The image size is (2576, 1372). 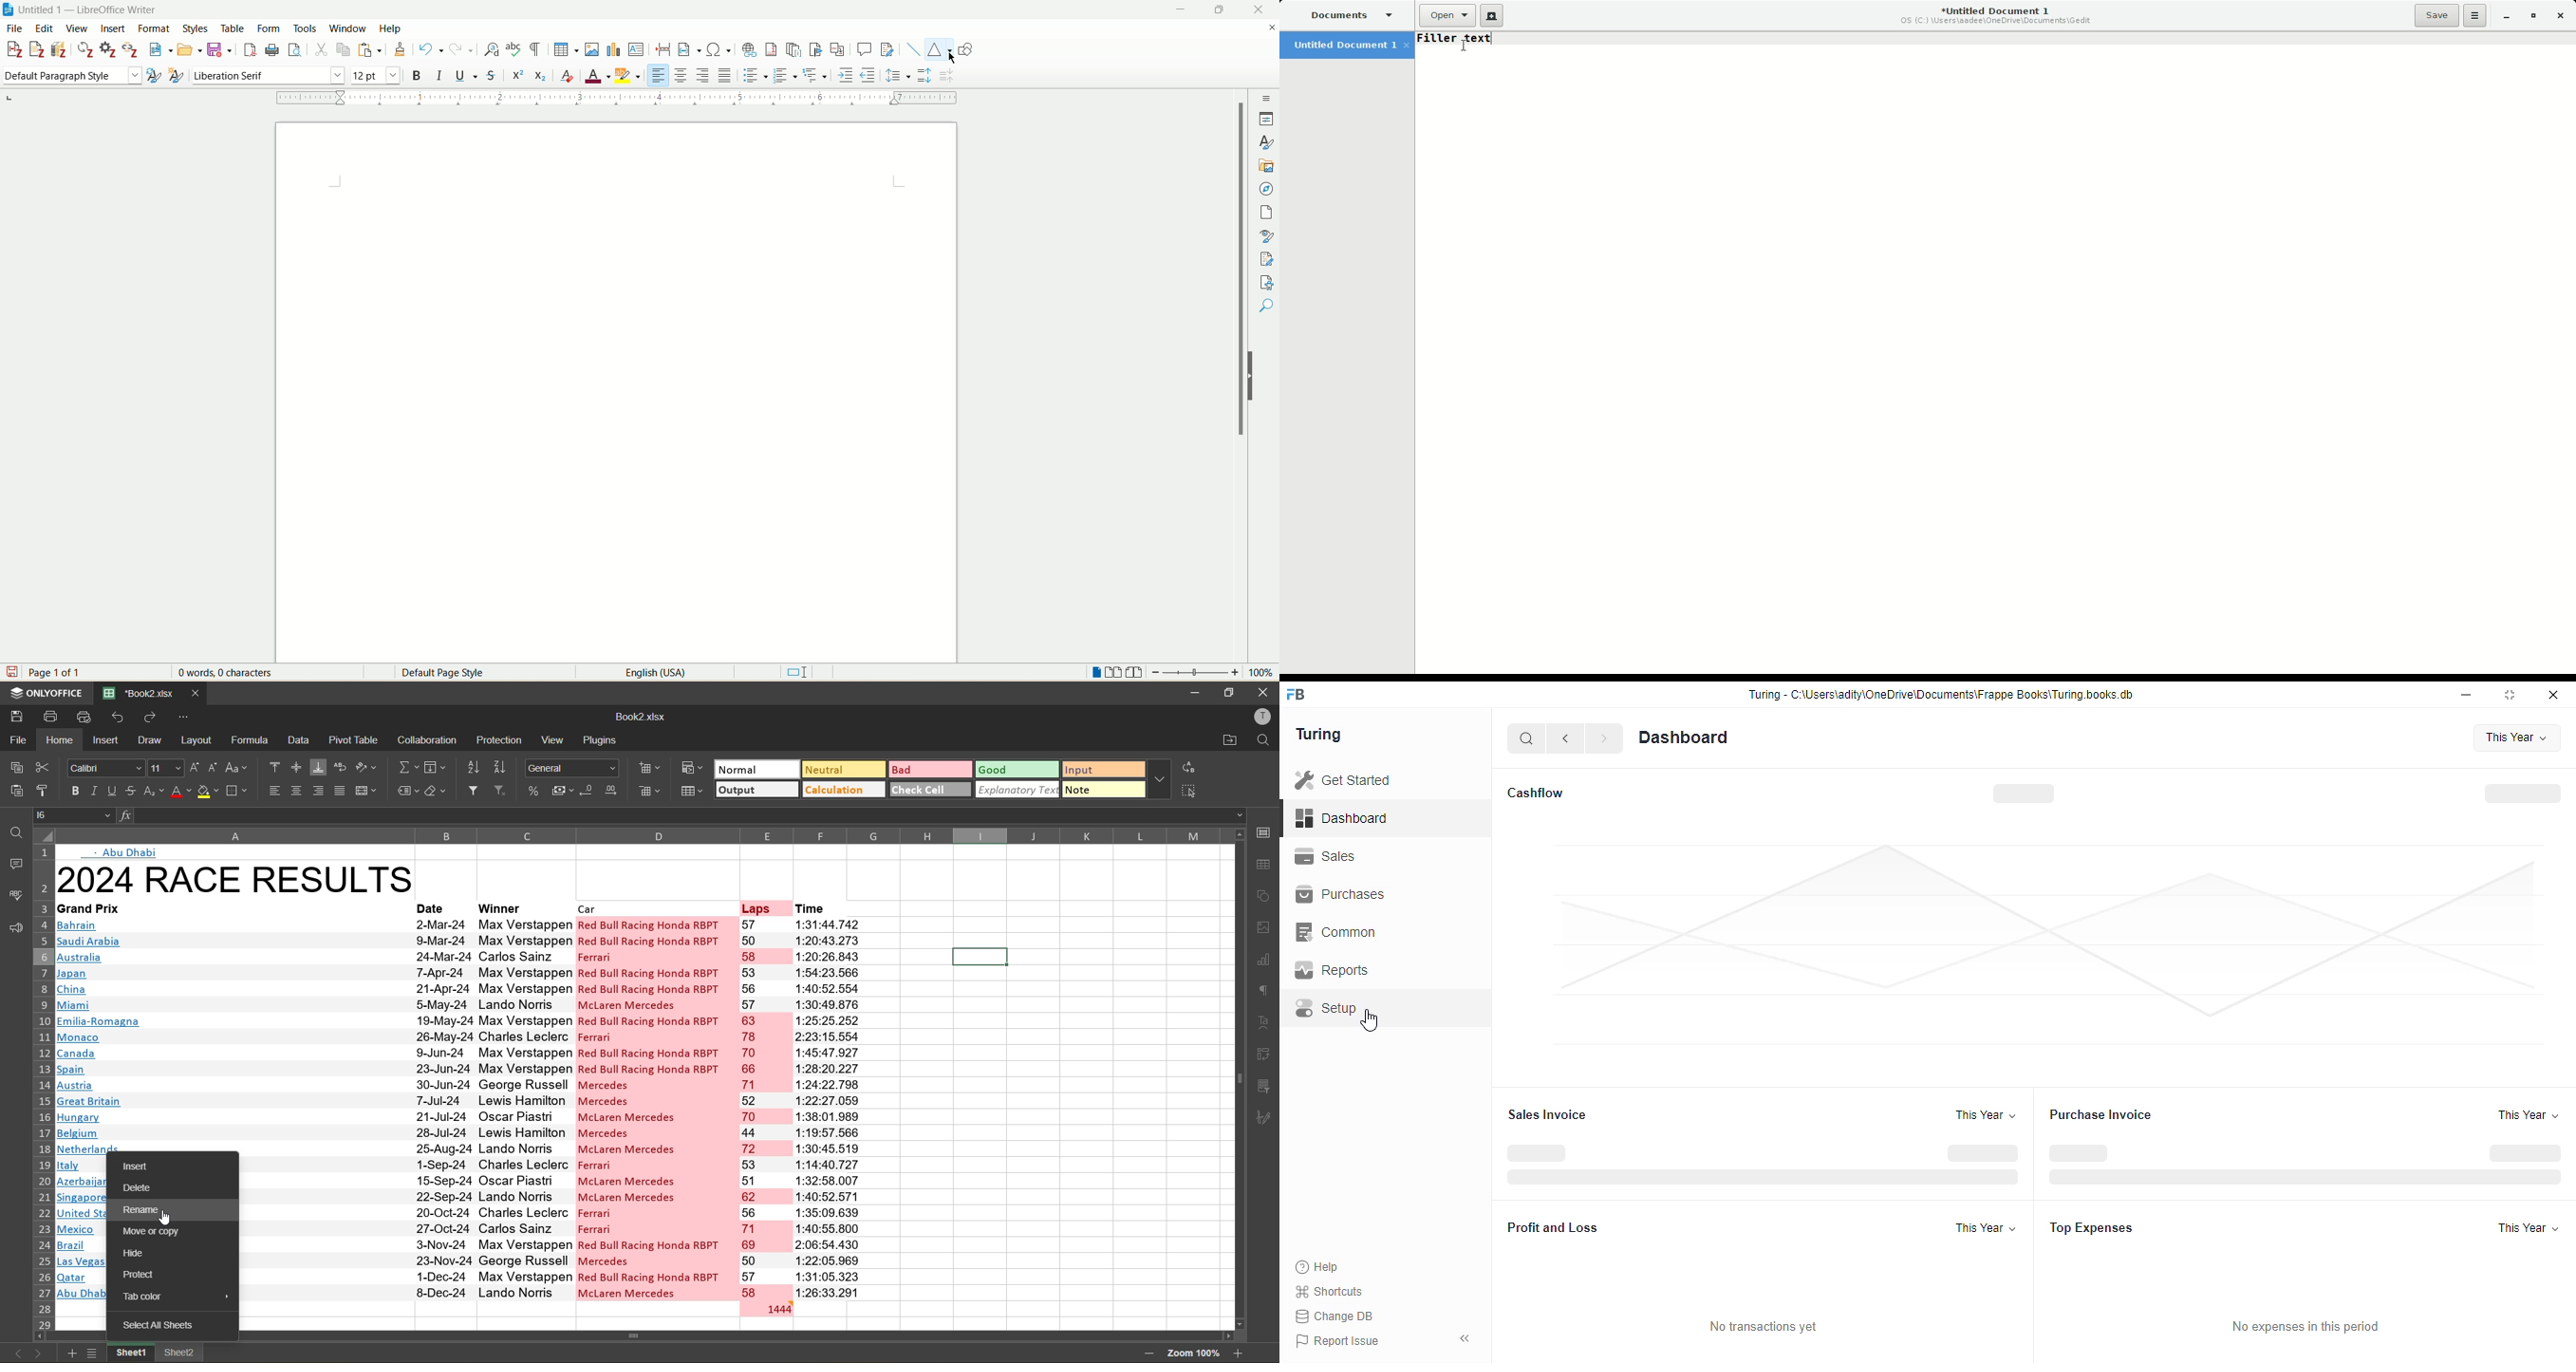 I want to click on view, so click(x=77, y=28).